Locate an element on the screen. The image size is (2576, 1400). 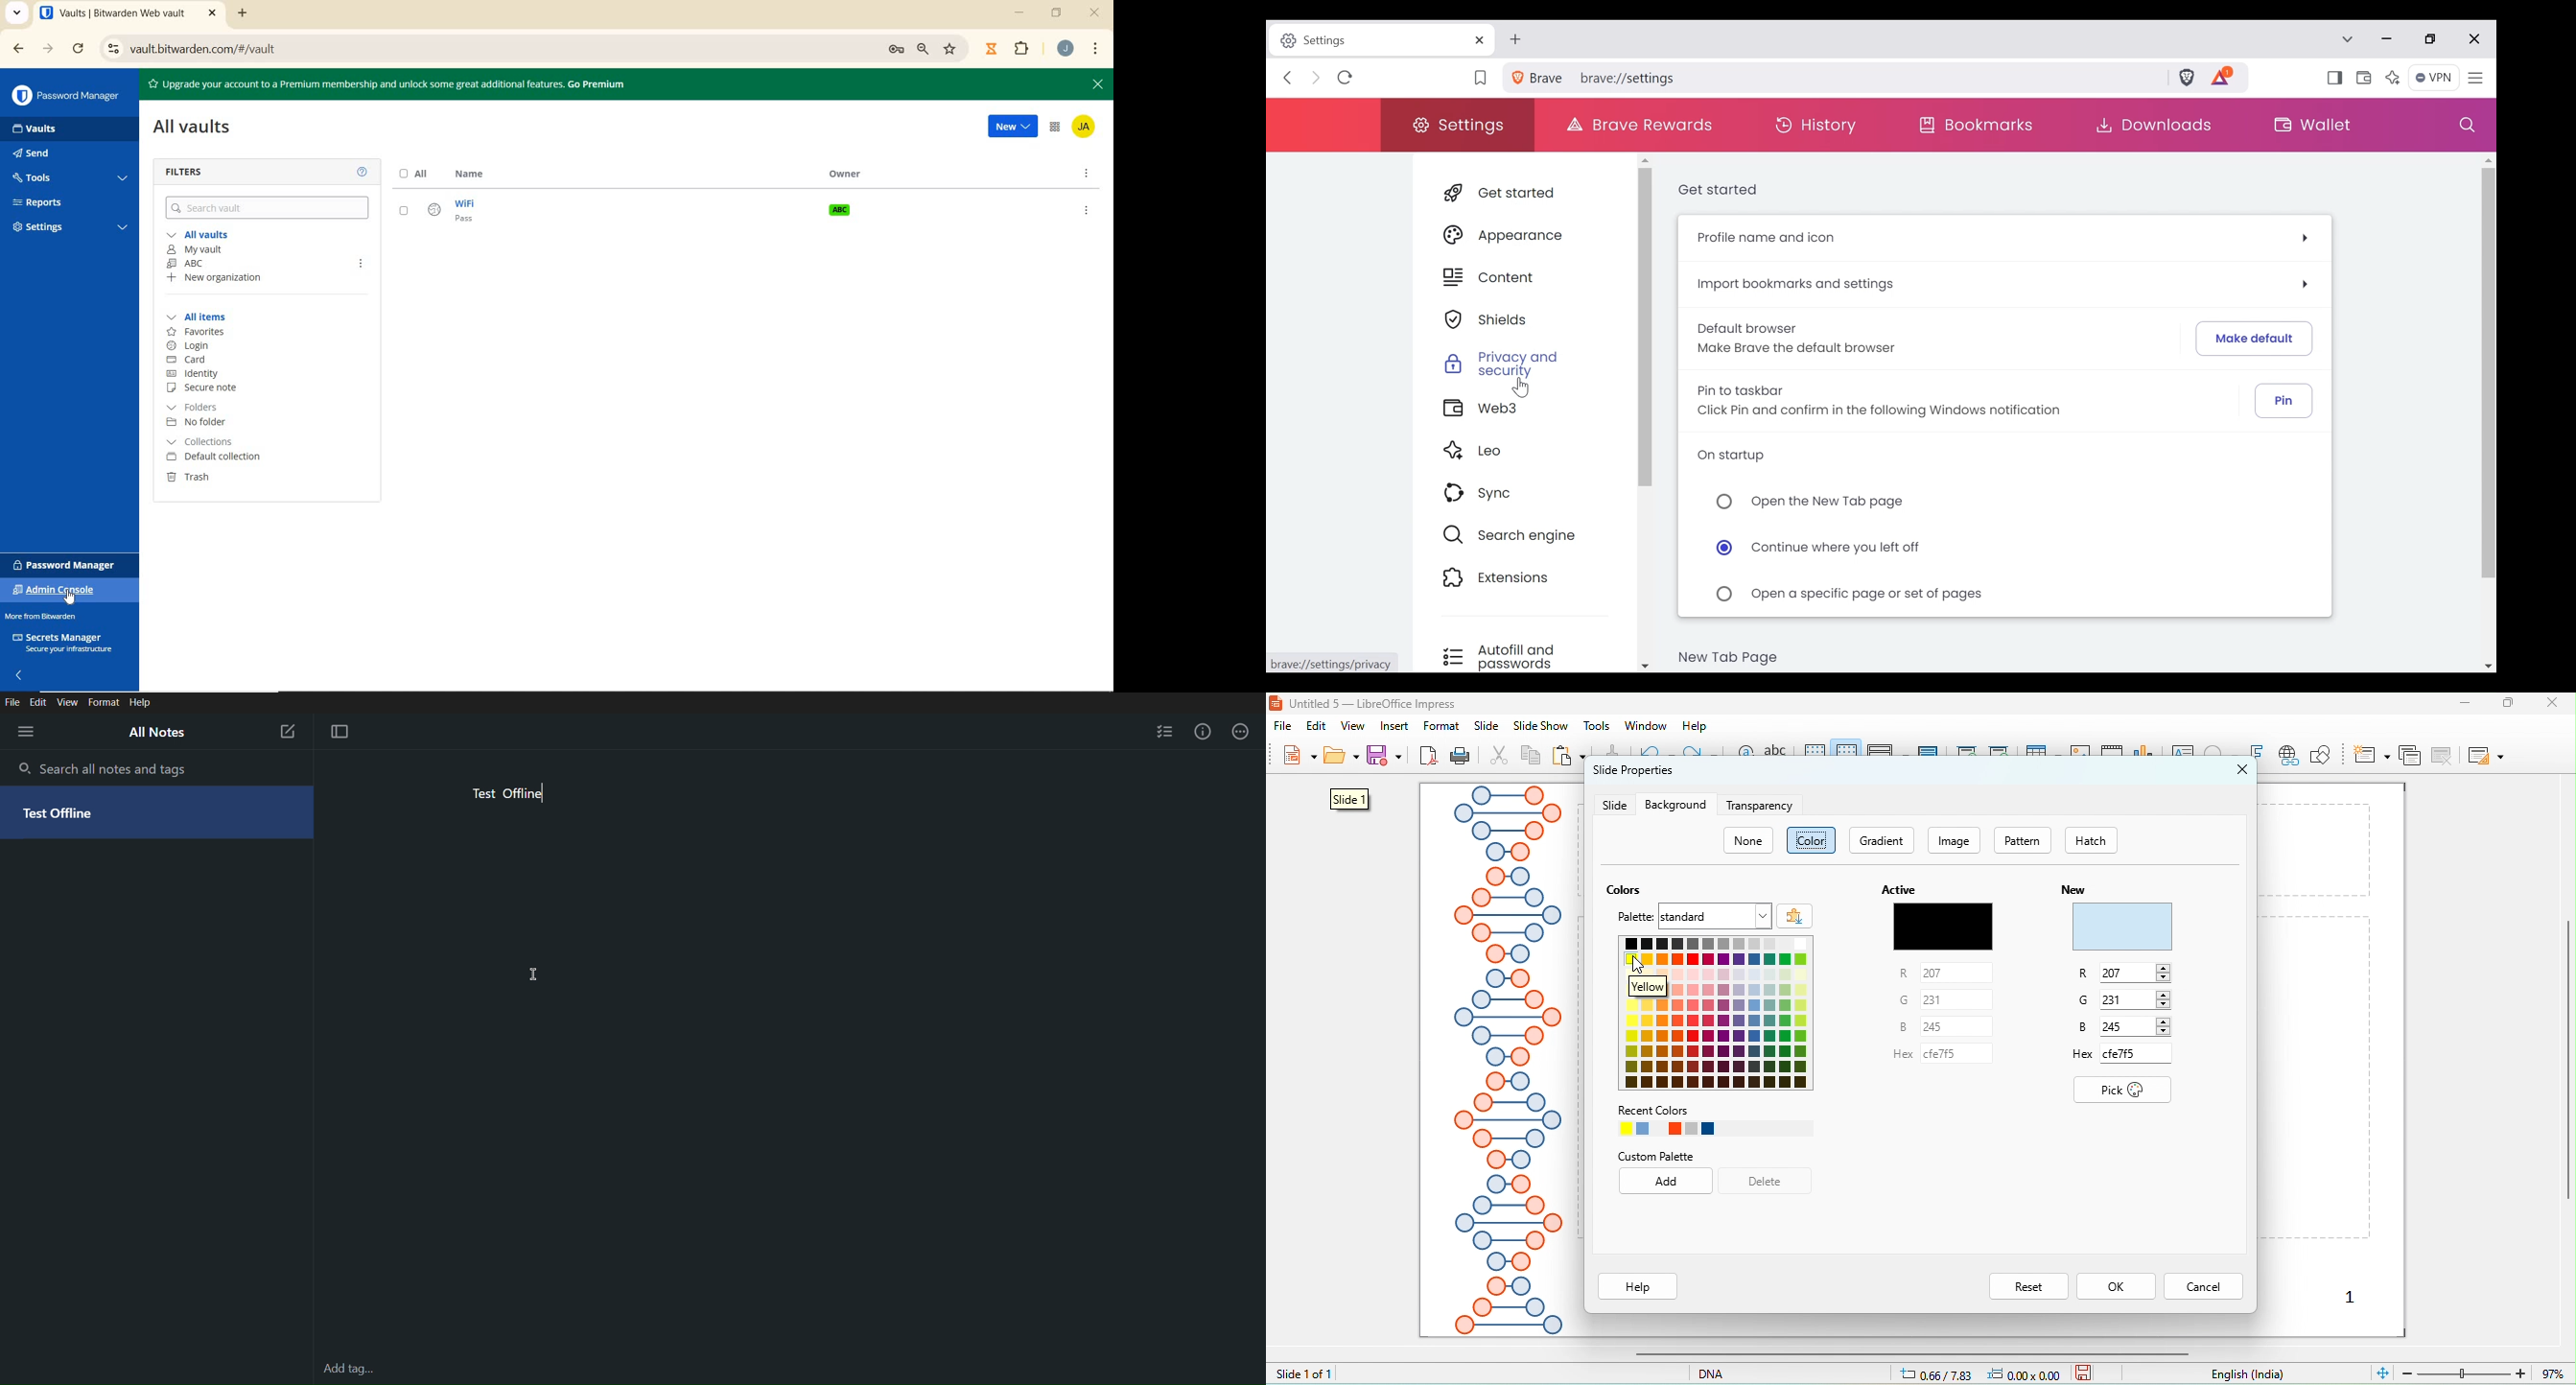
Profile name and icon is located at coordinates (2000, 237).